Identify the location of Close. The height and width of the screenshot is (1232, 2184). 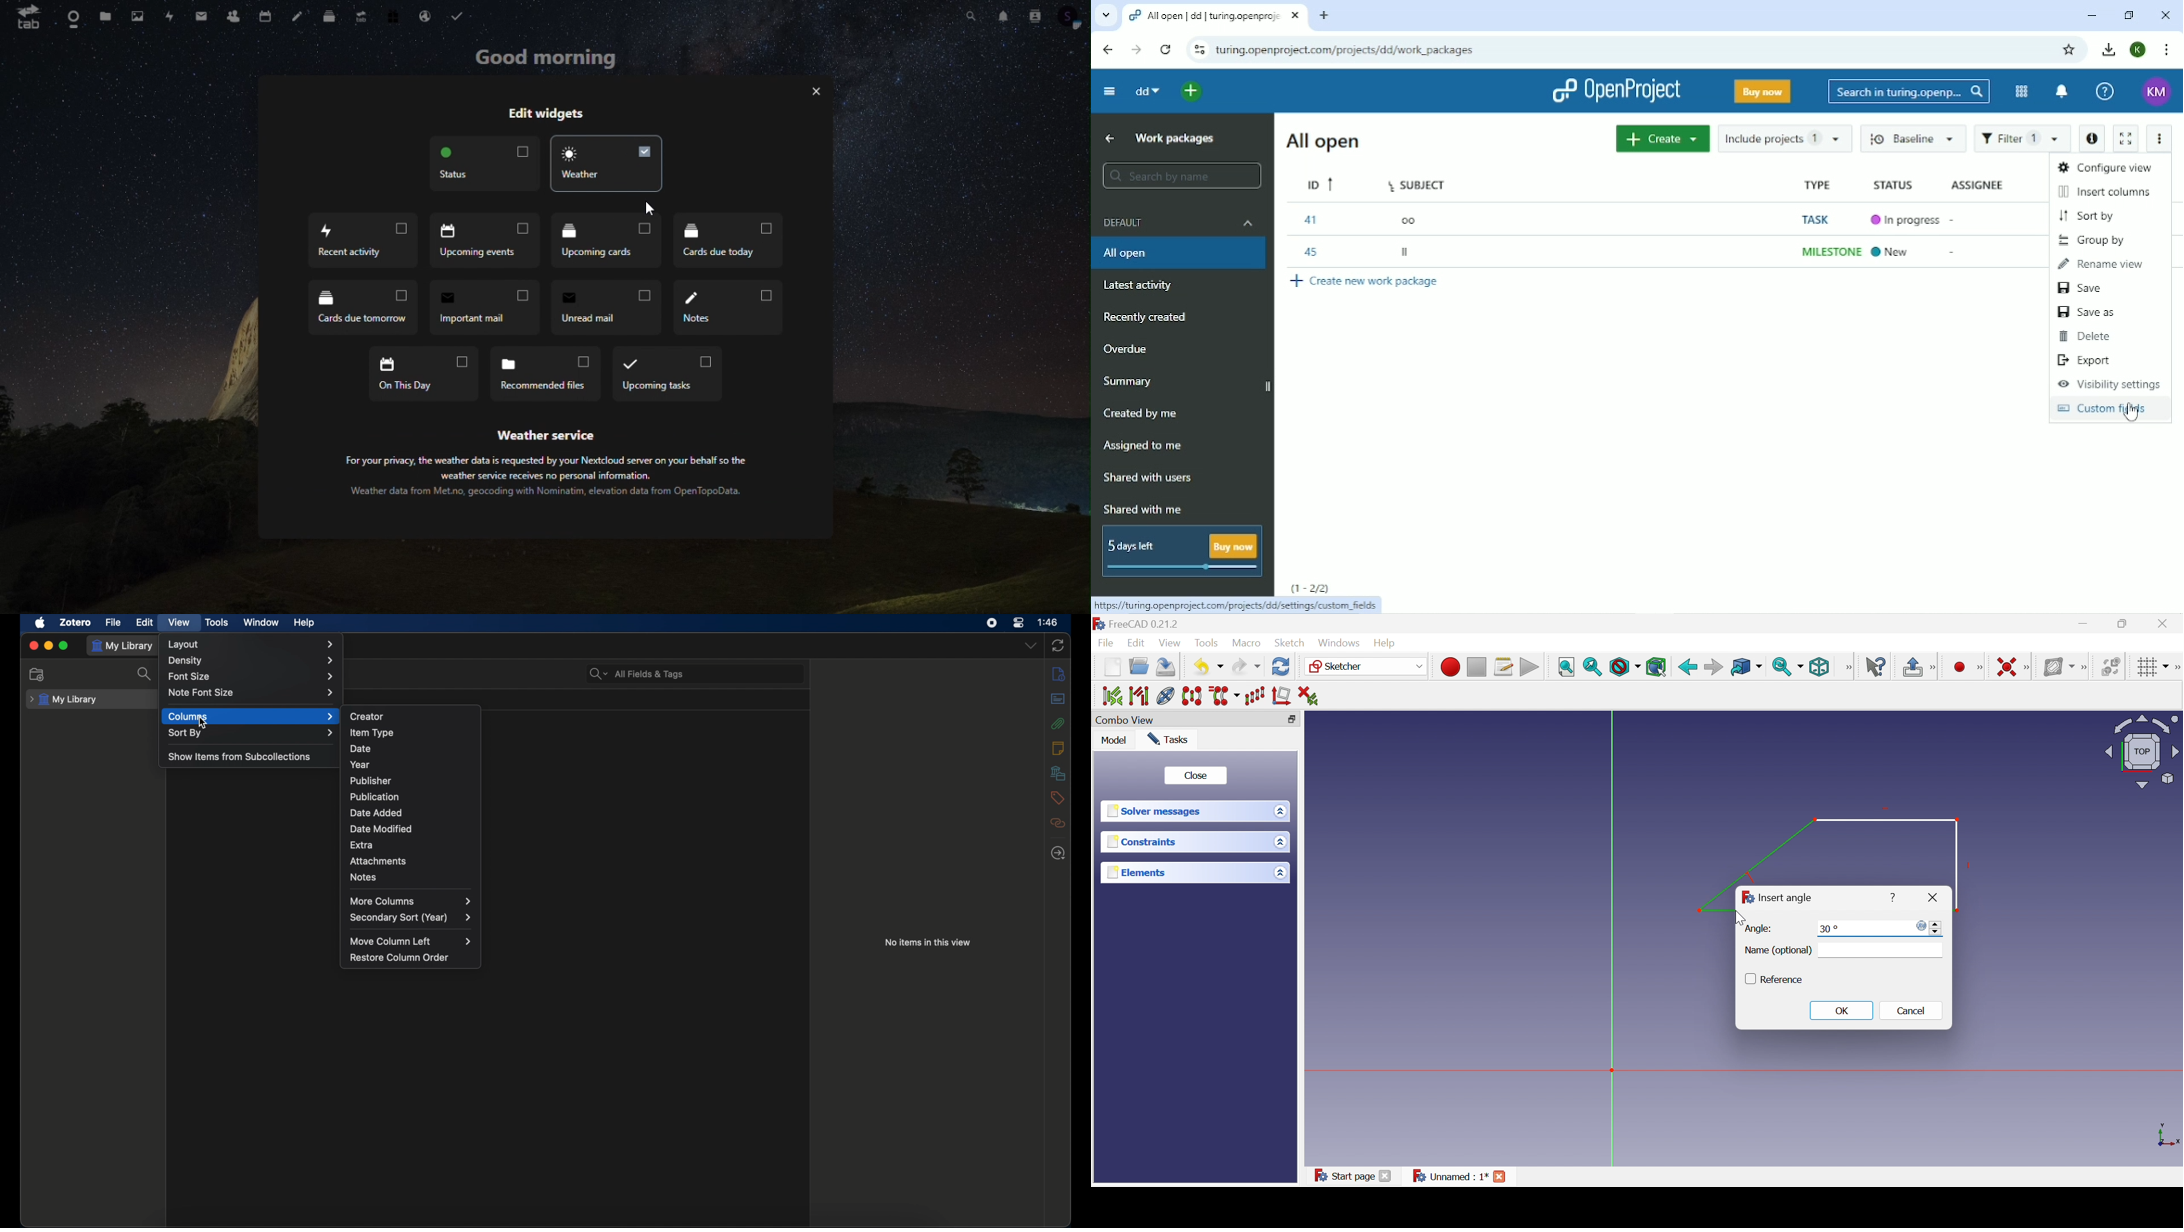
(1196, 774).